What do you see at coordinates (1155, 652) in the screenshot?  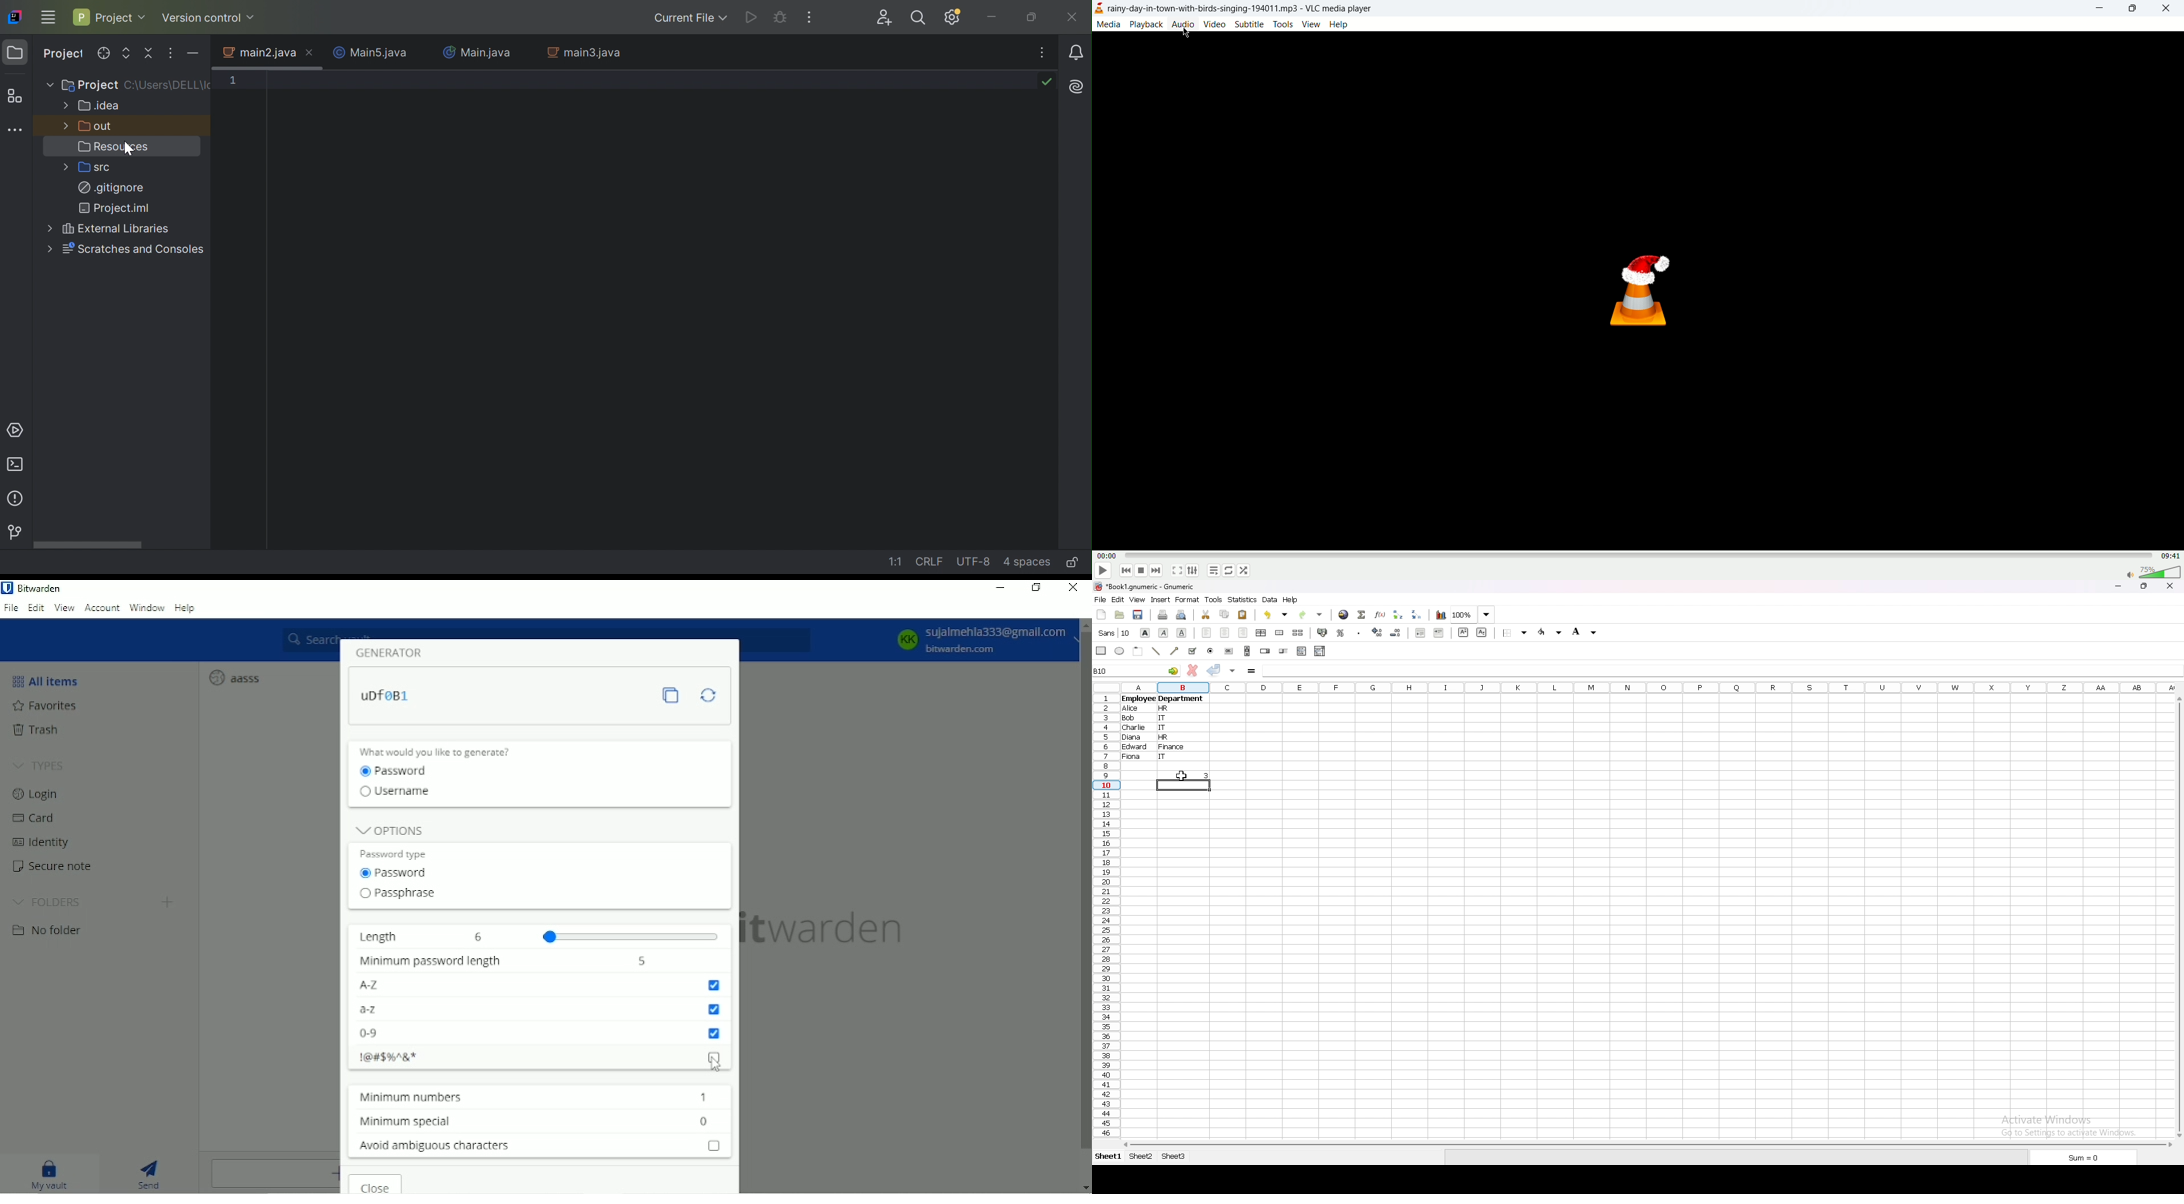 I see `line` at bounding box center [1155, 652].